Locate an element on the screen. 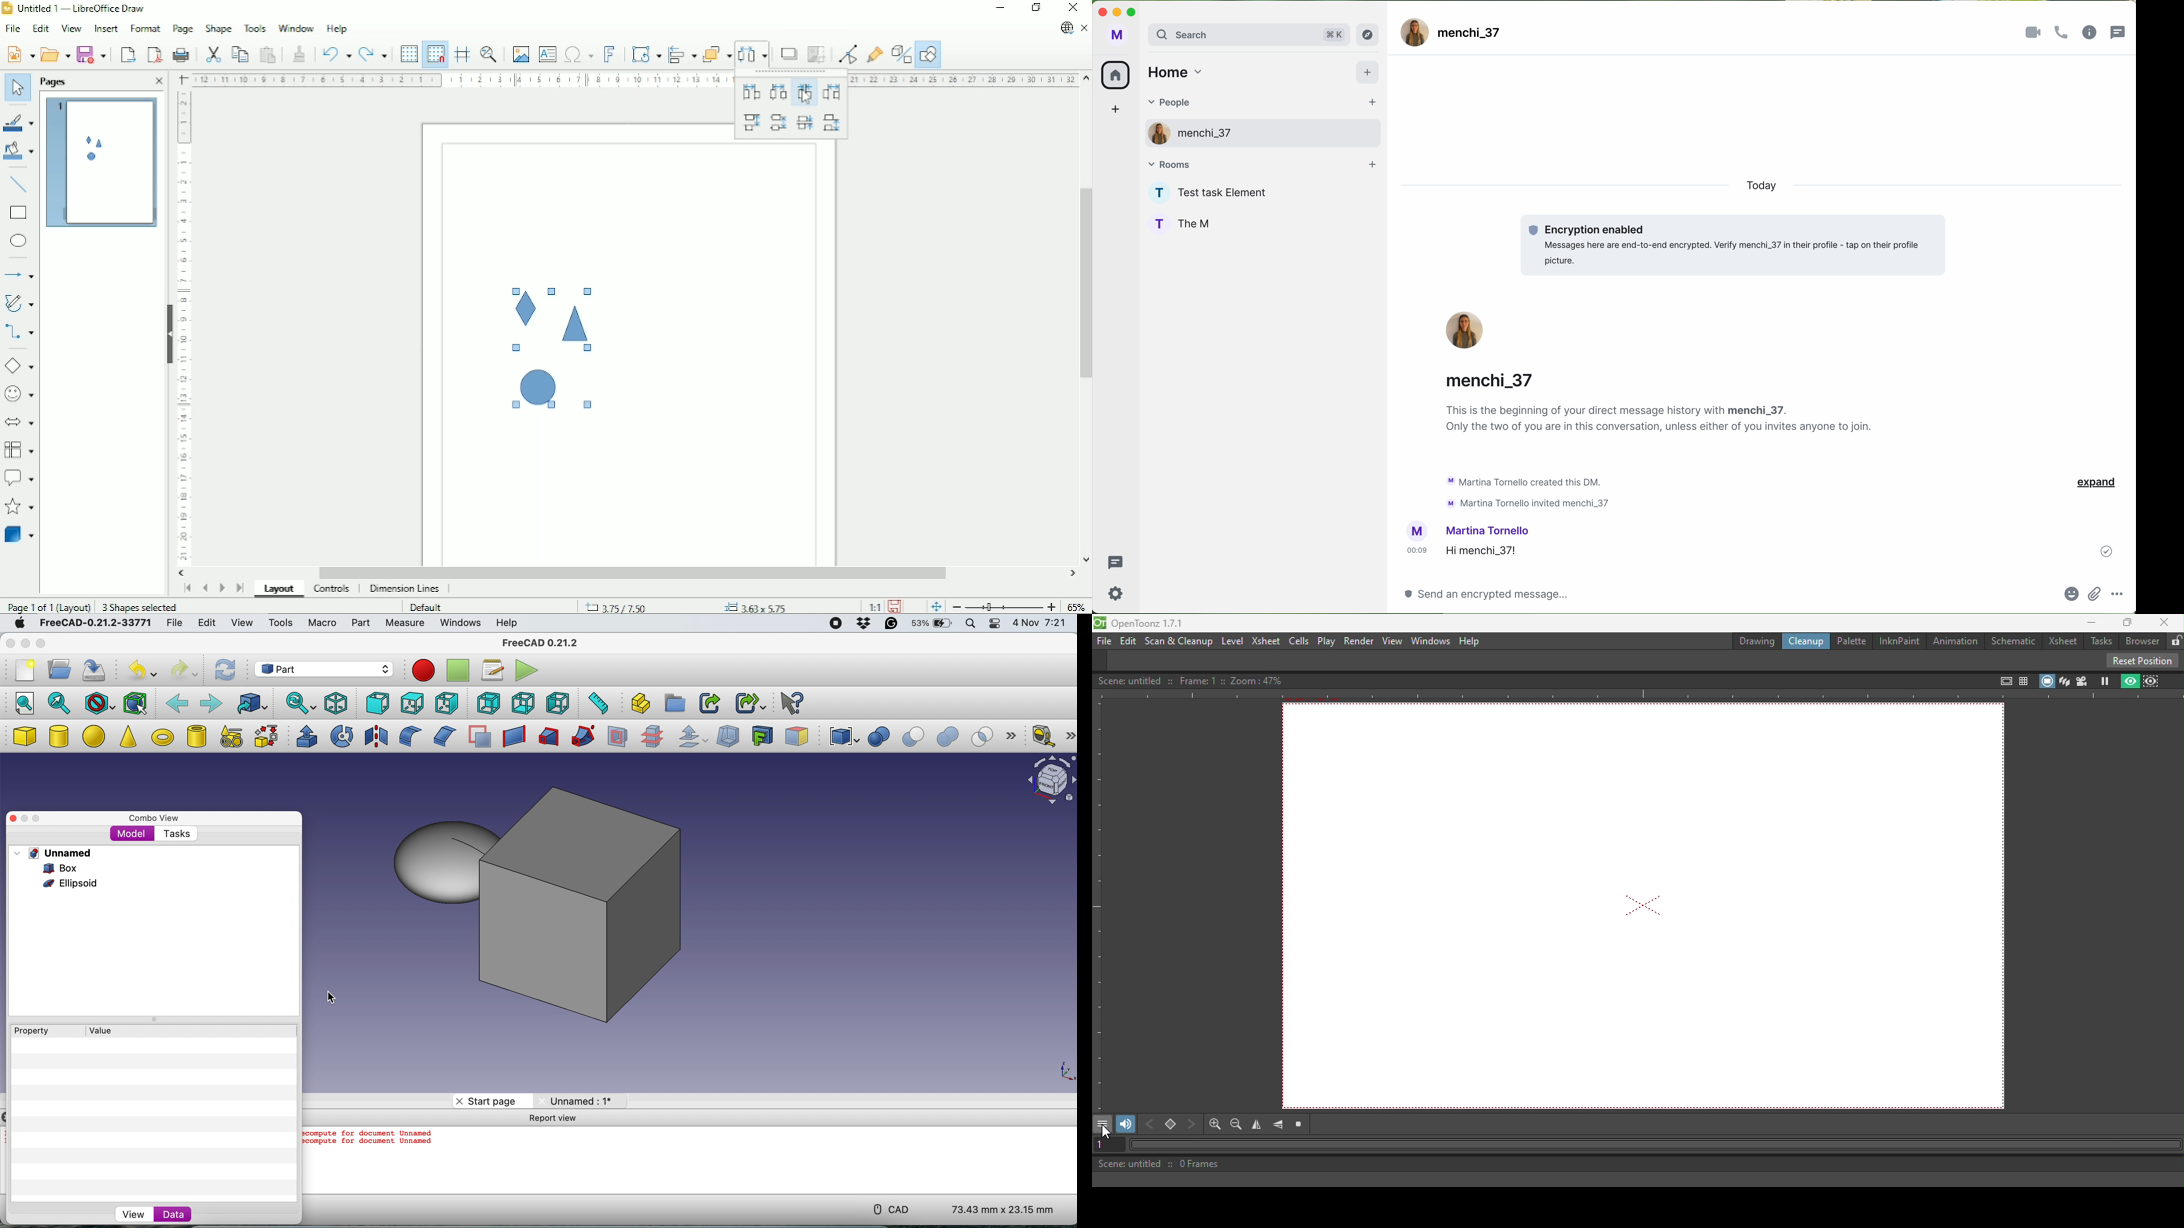 This screenshot has width=2184, height=1232. Schematic is located at coordinates (2015, 640).